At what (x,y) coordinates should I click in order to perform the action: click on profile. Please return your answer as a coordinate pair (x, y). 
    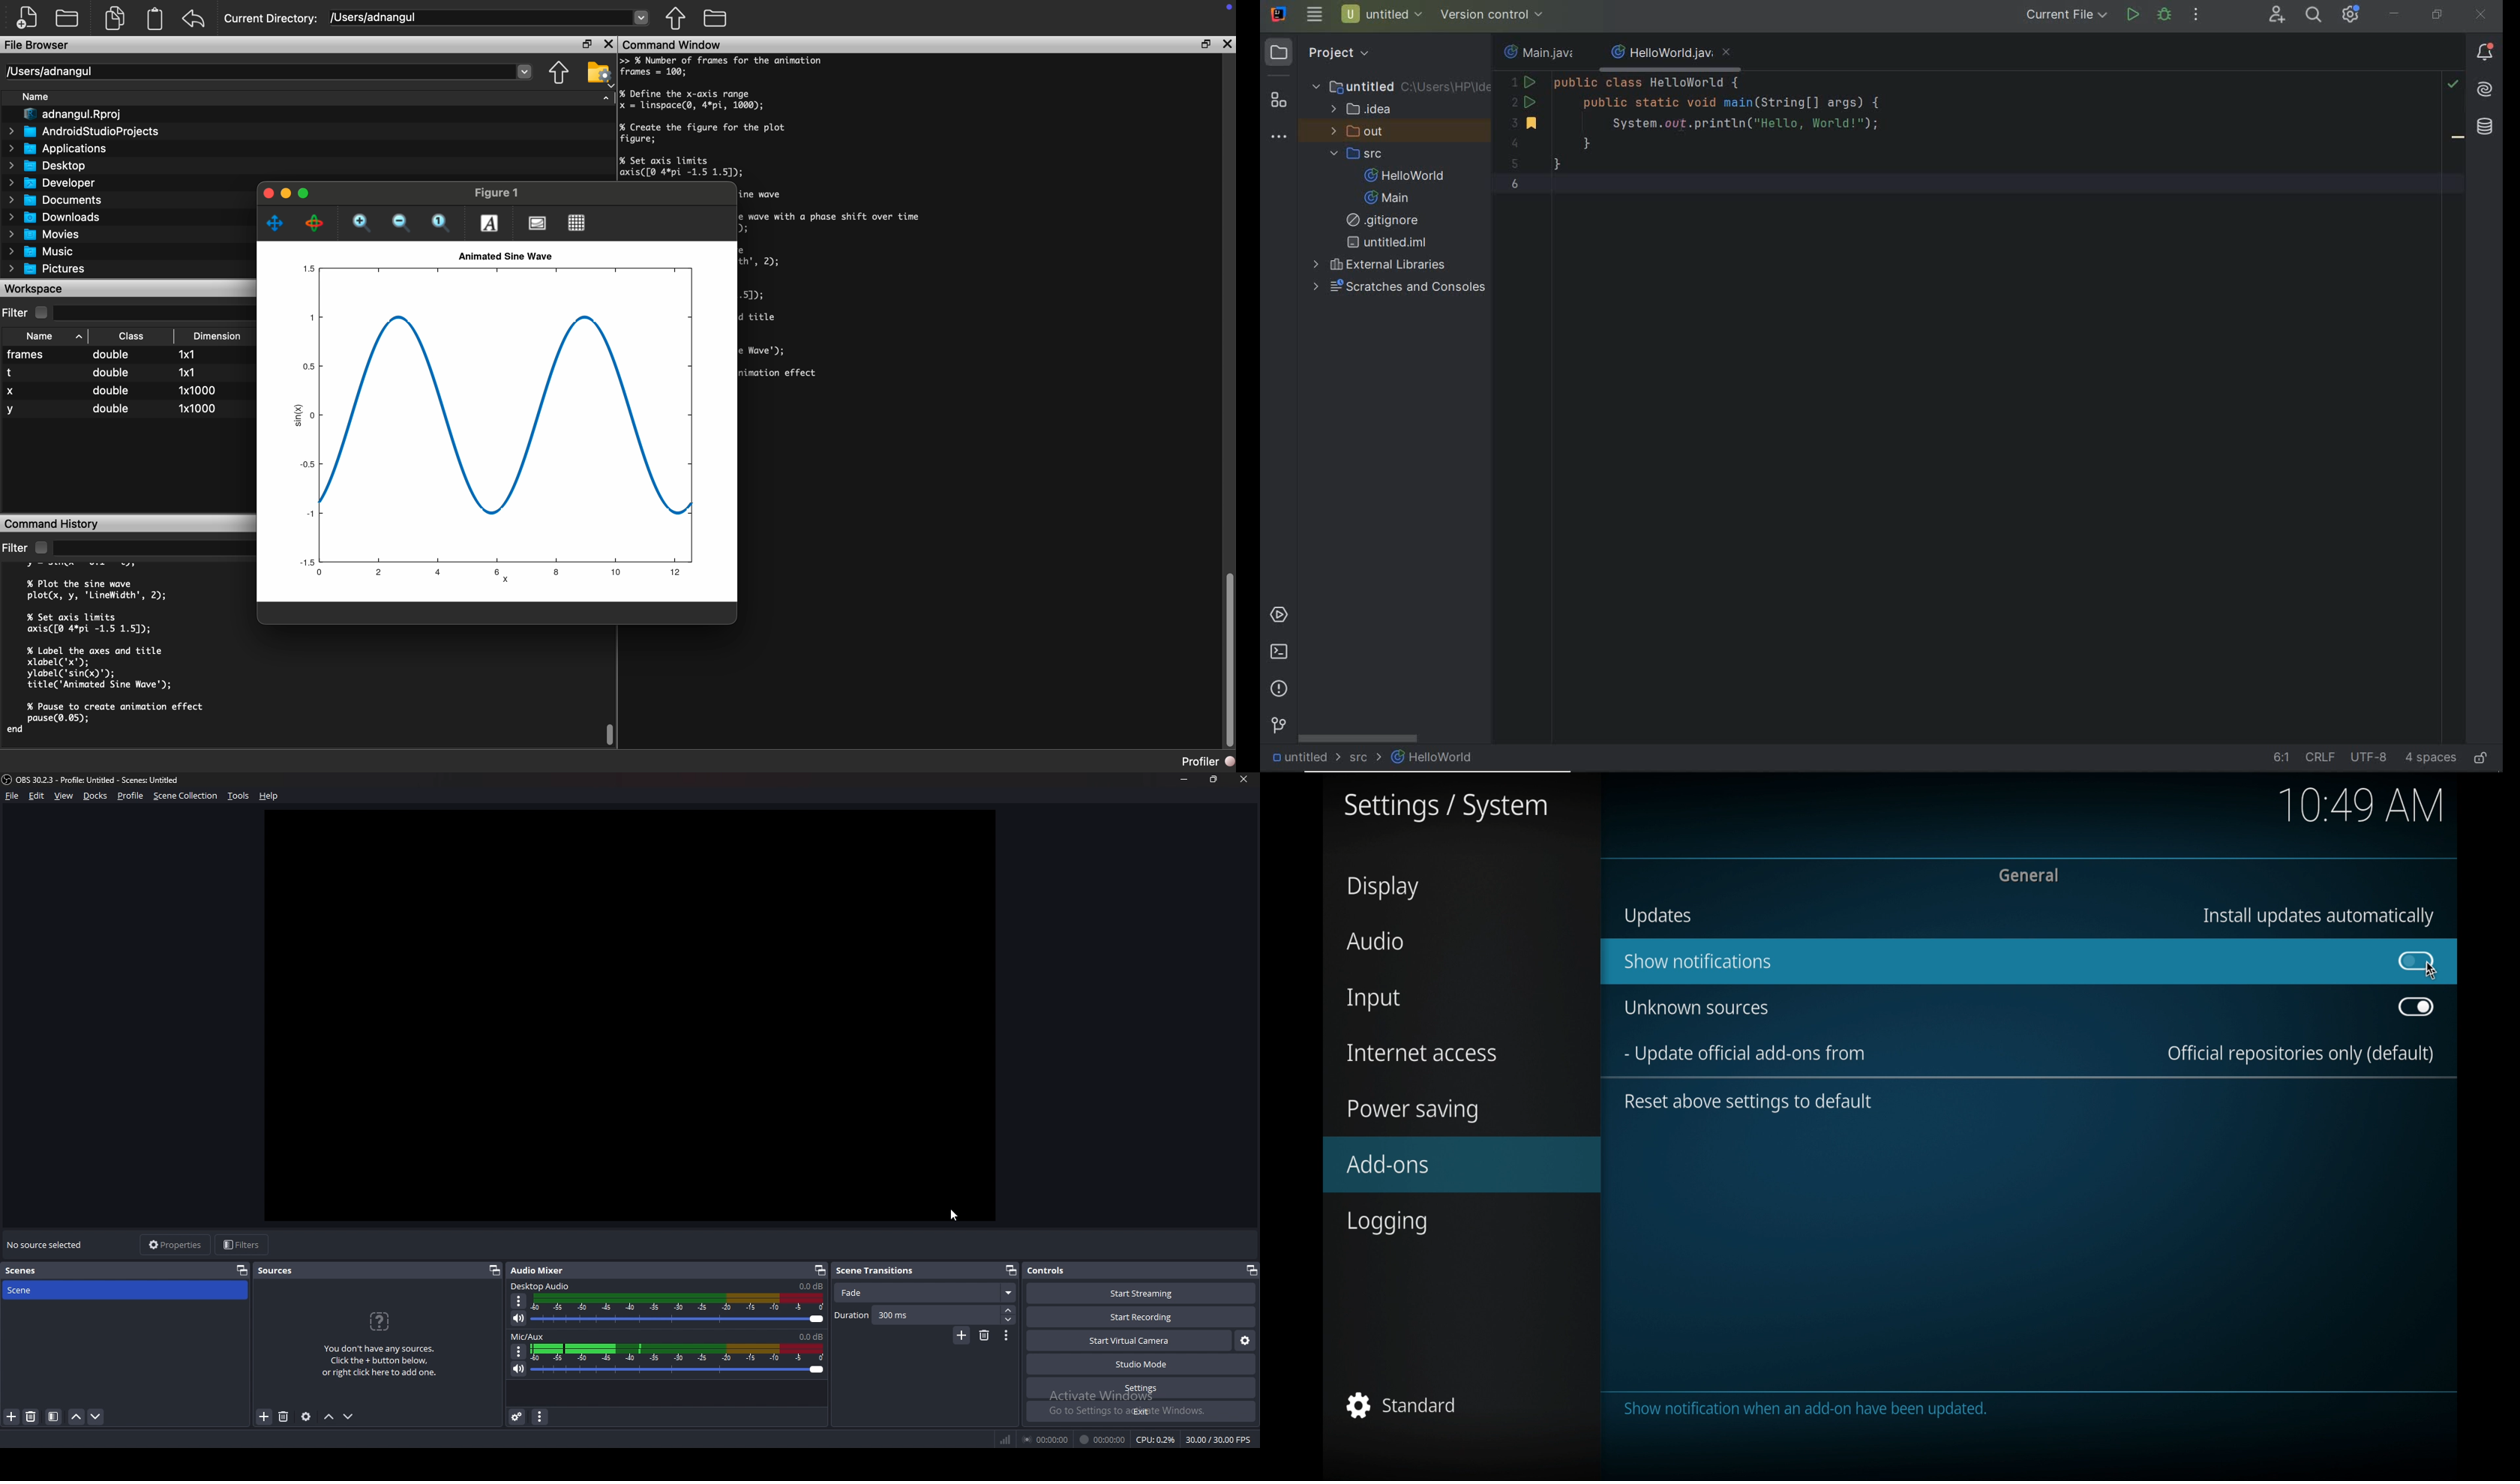
    Looking at the image, I should click on (131, 796).